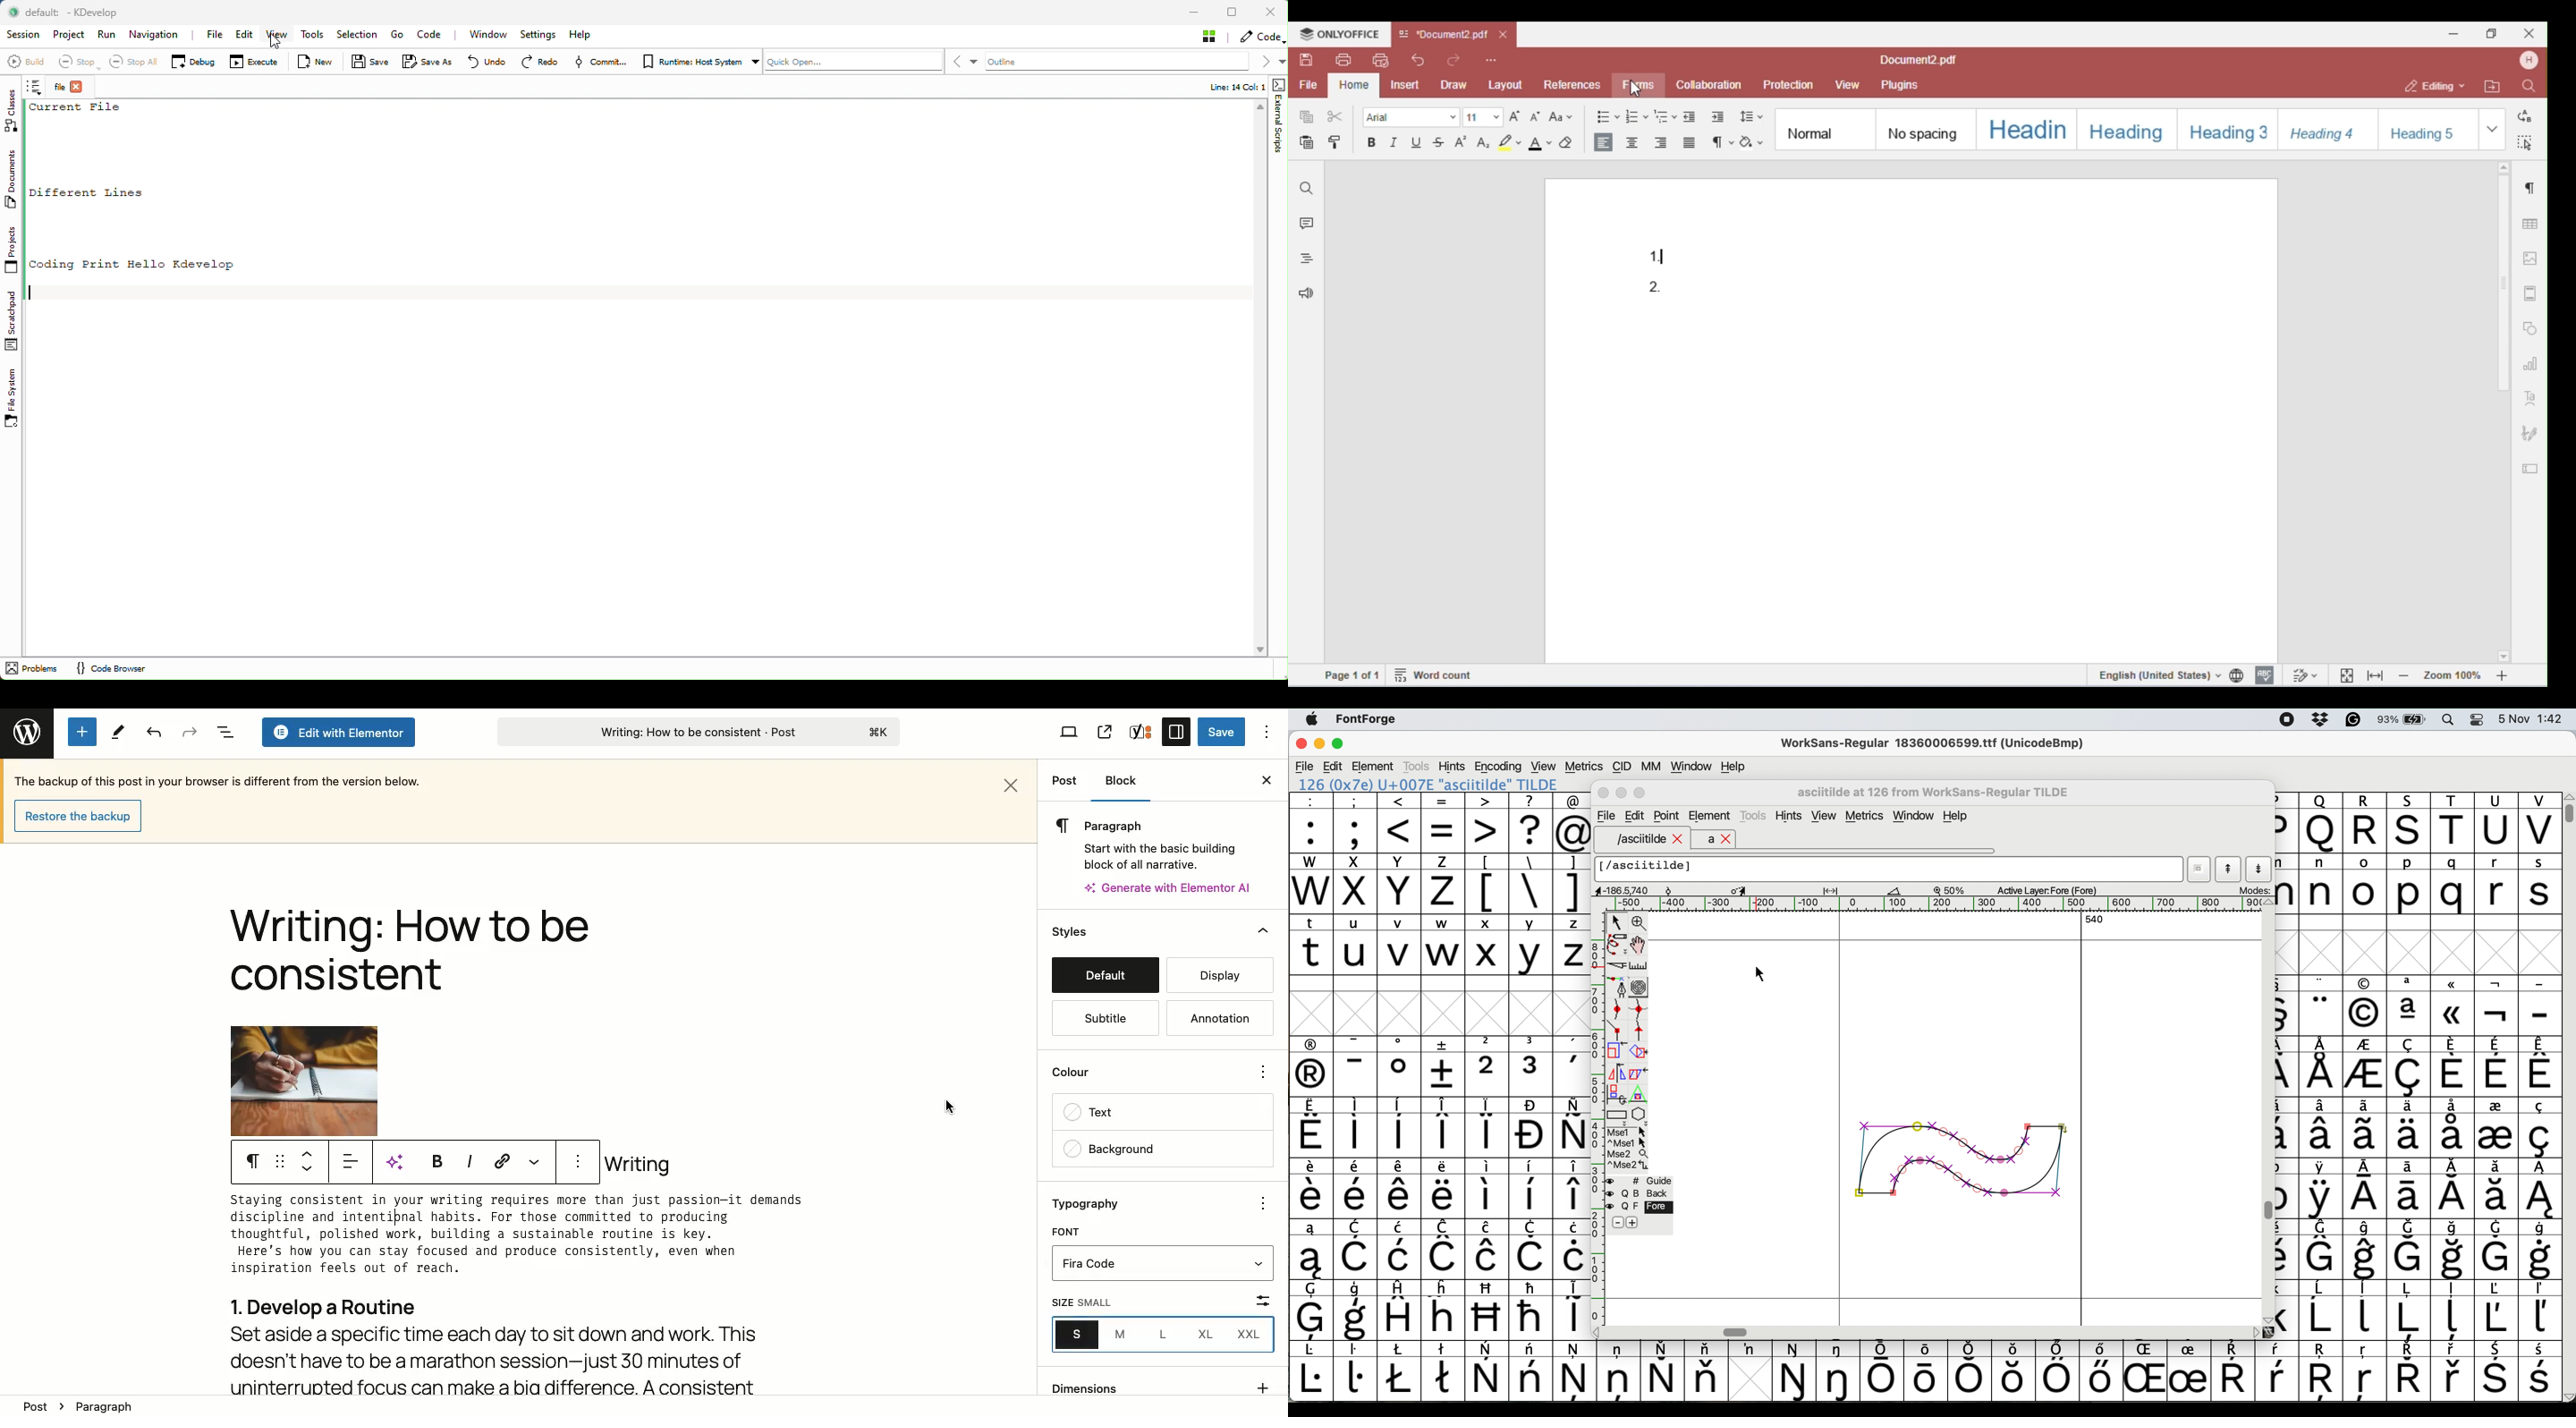 The height and width of the screenshot is (1428, 2576). What do you see at coordinates (76, 815) in the screenshot?
I see `Restore backup` at bounding box center [76, 815].